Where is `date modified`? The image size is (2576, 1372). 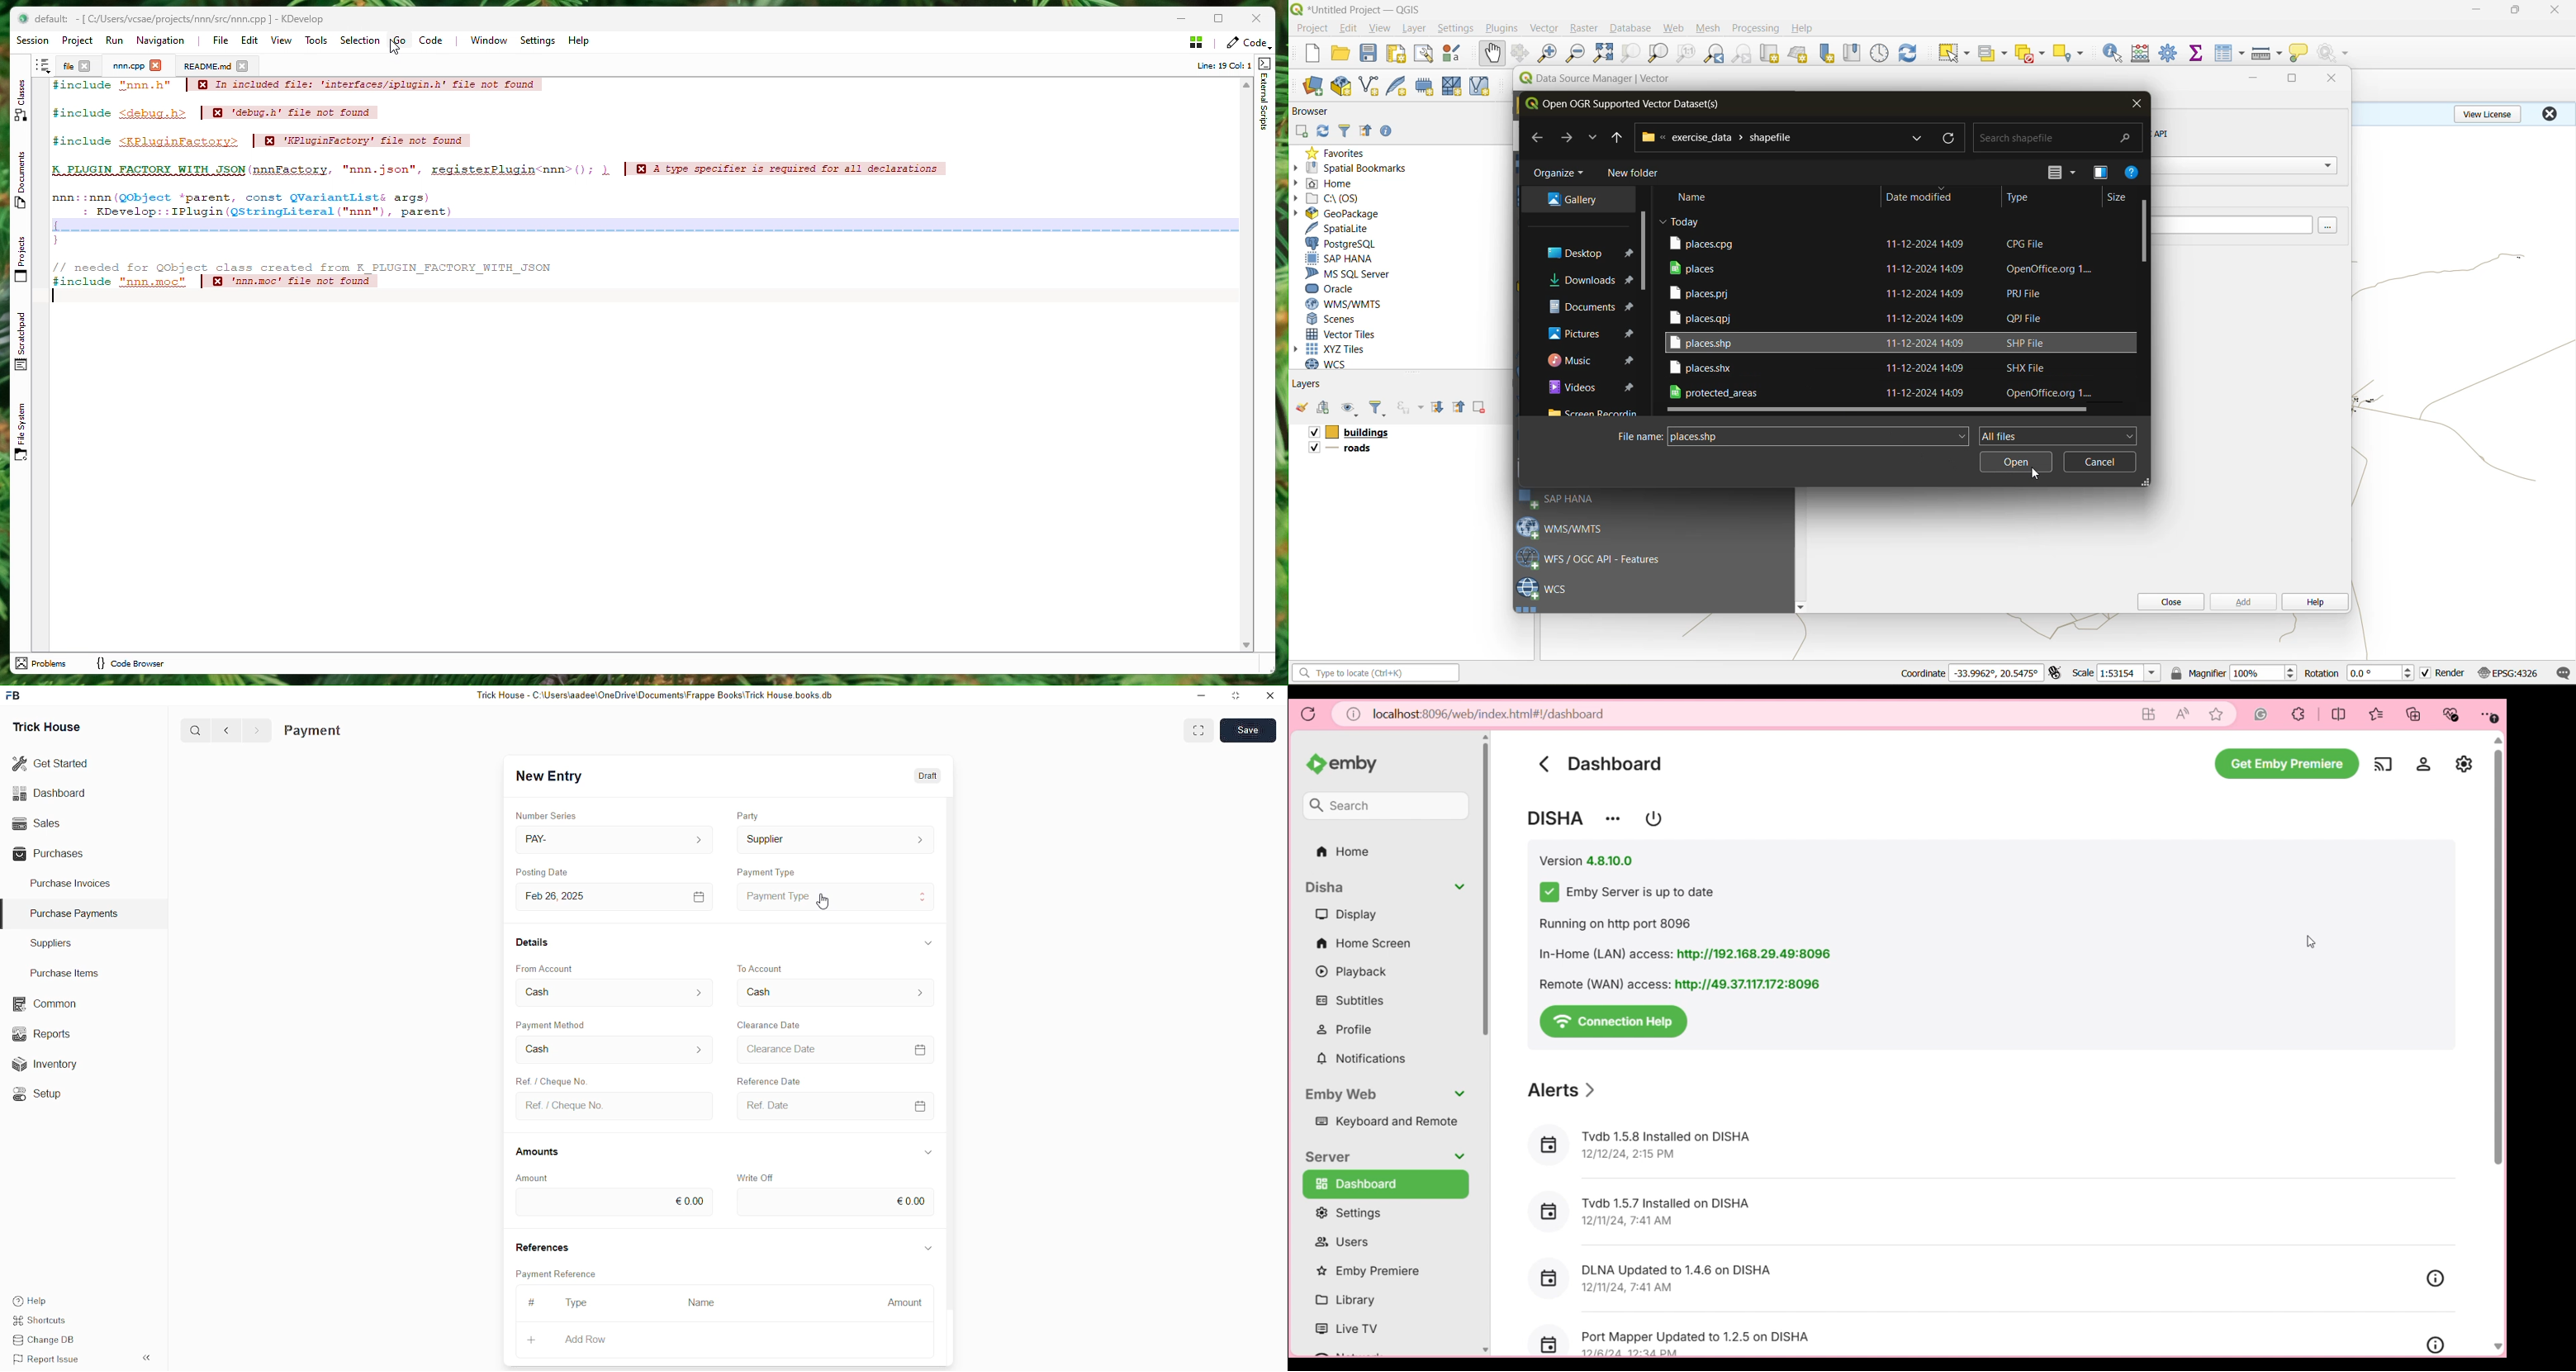
date modified is located at coordinates (1919, 197).